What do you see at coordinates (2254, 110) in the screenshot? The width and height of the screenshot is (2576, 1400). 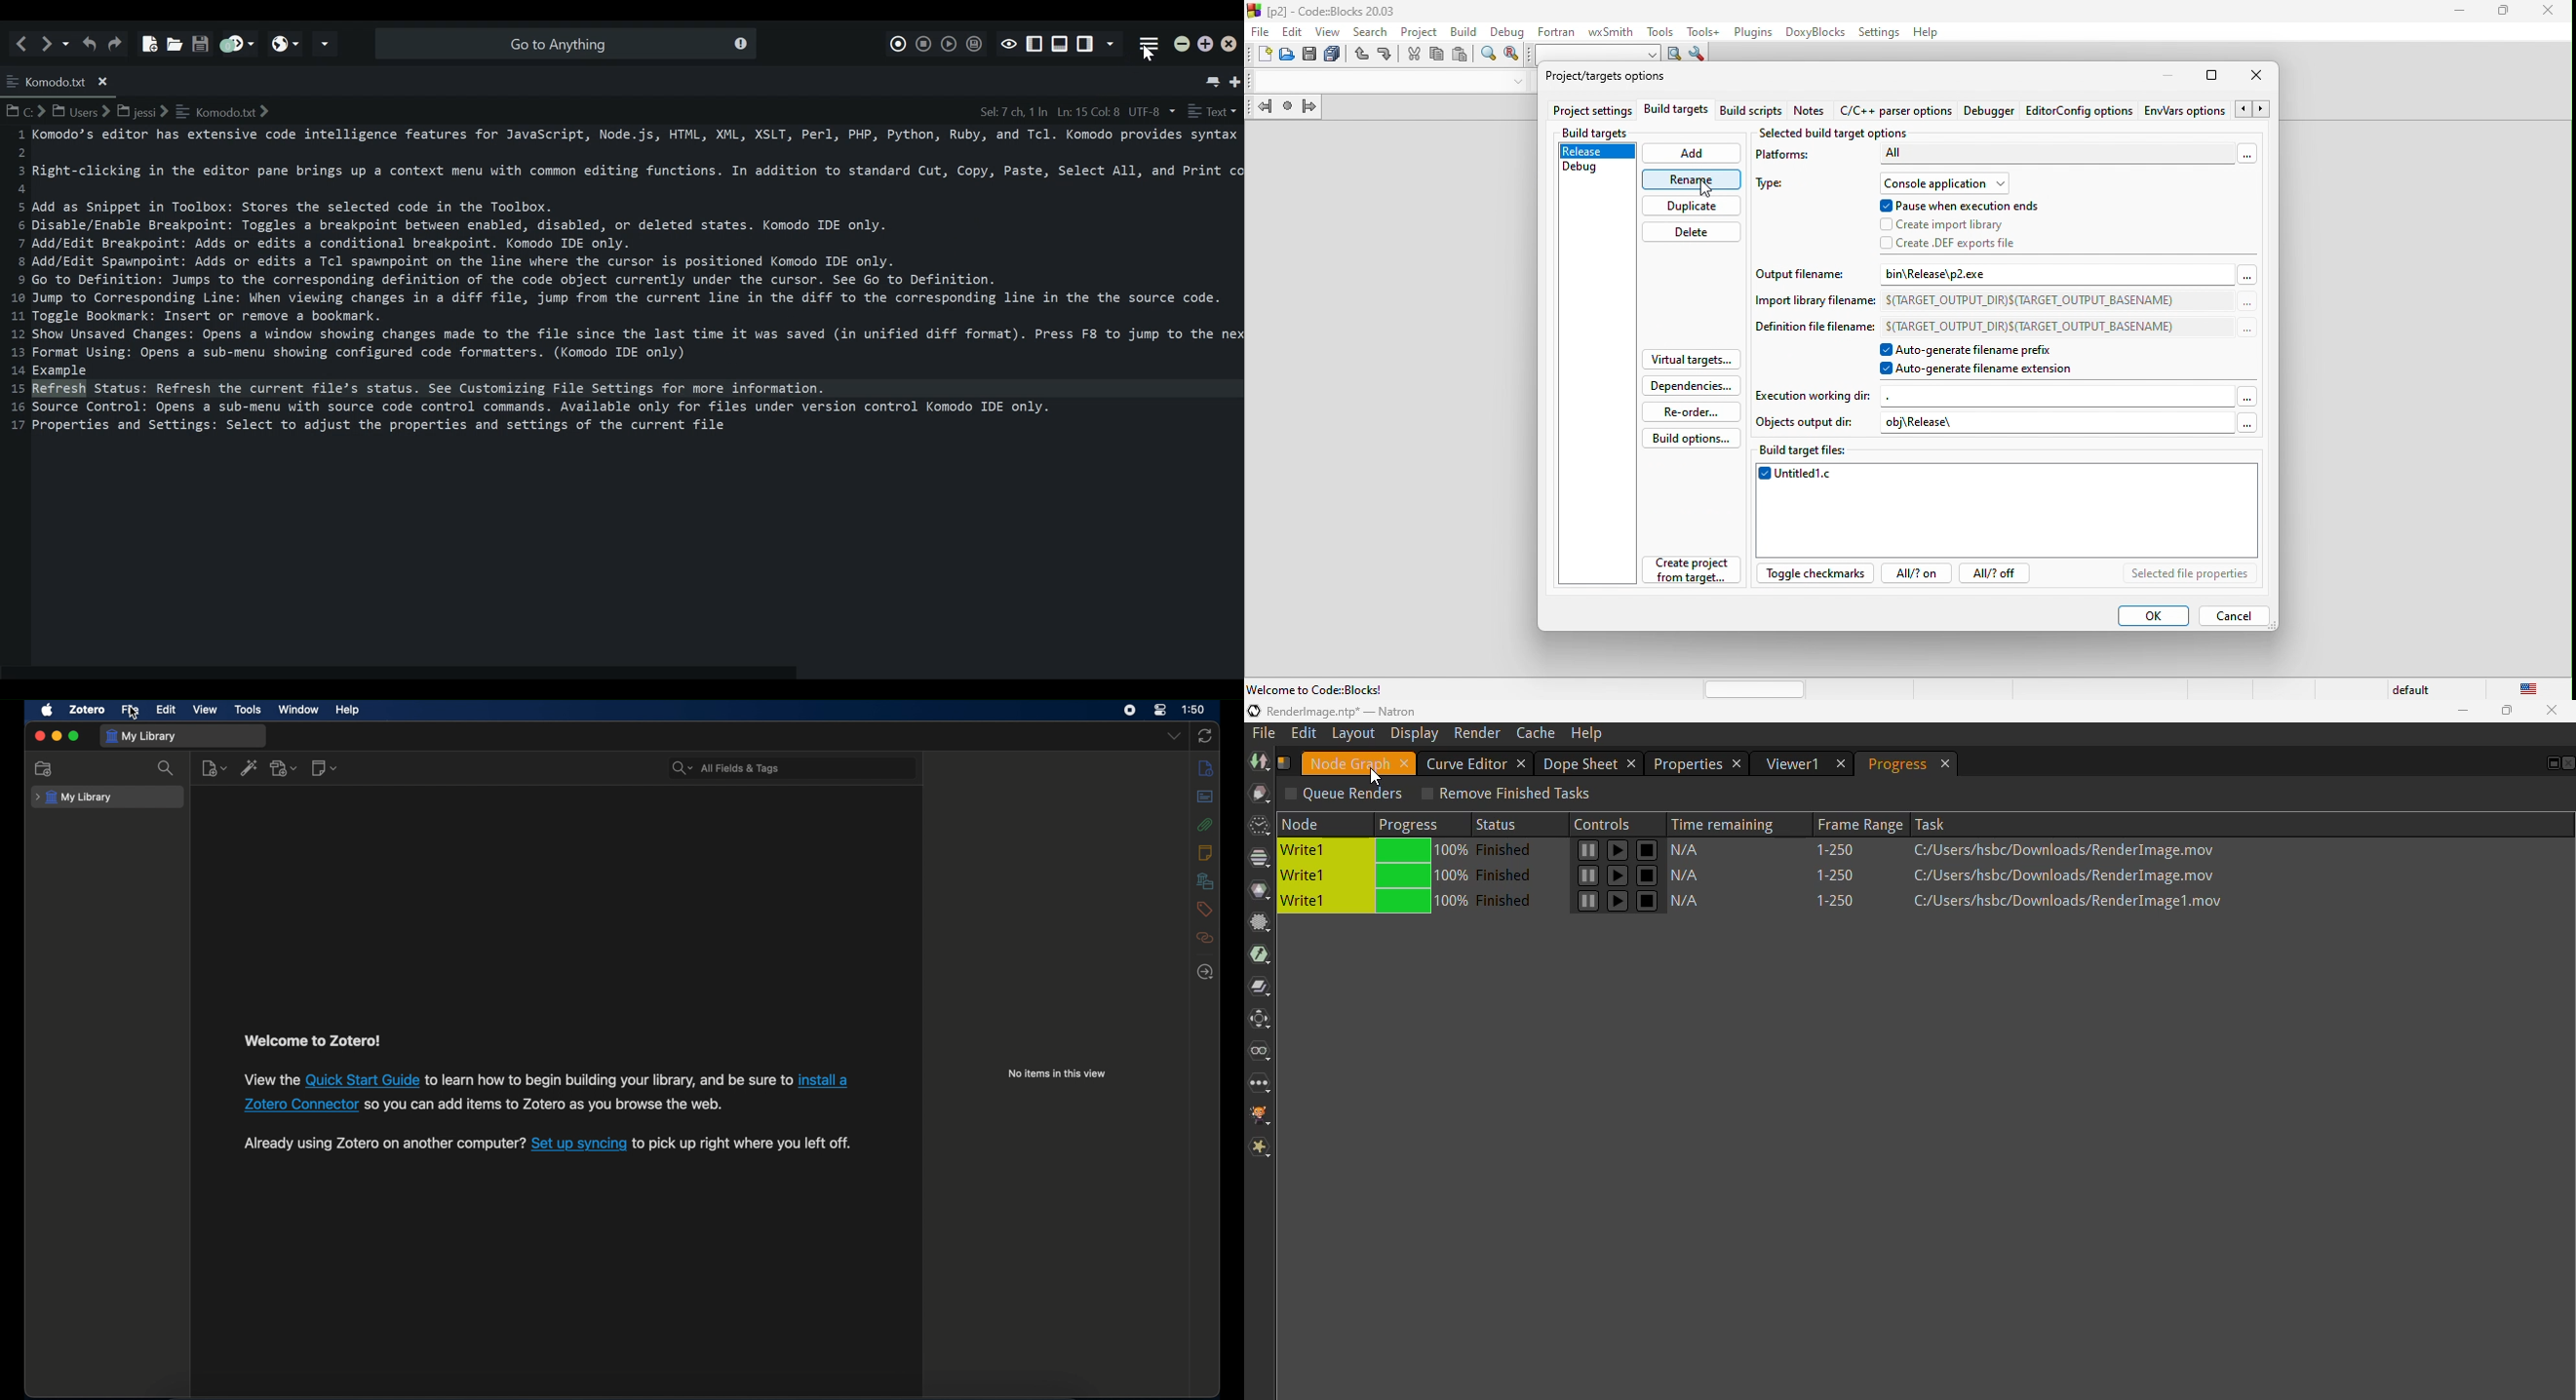 I see `Arrows` at bounding box center [2254, 110].